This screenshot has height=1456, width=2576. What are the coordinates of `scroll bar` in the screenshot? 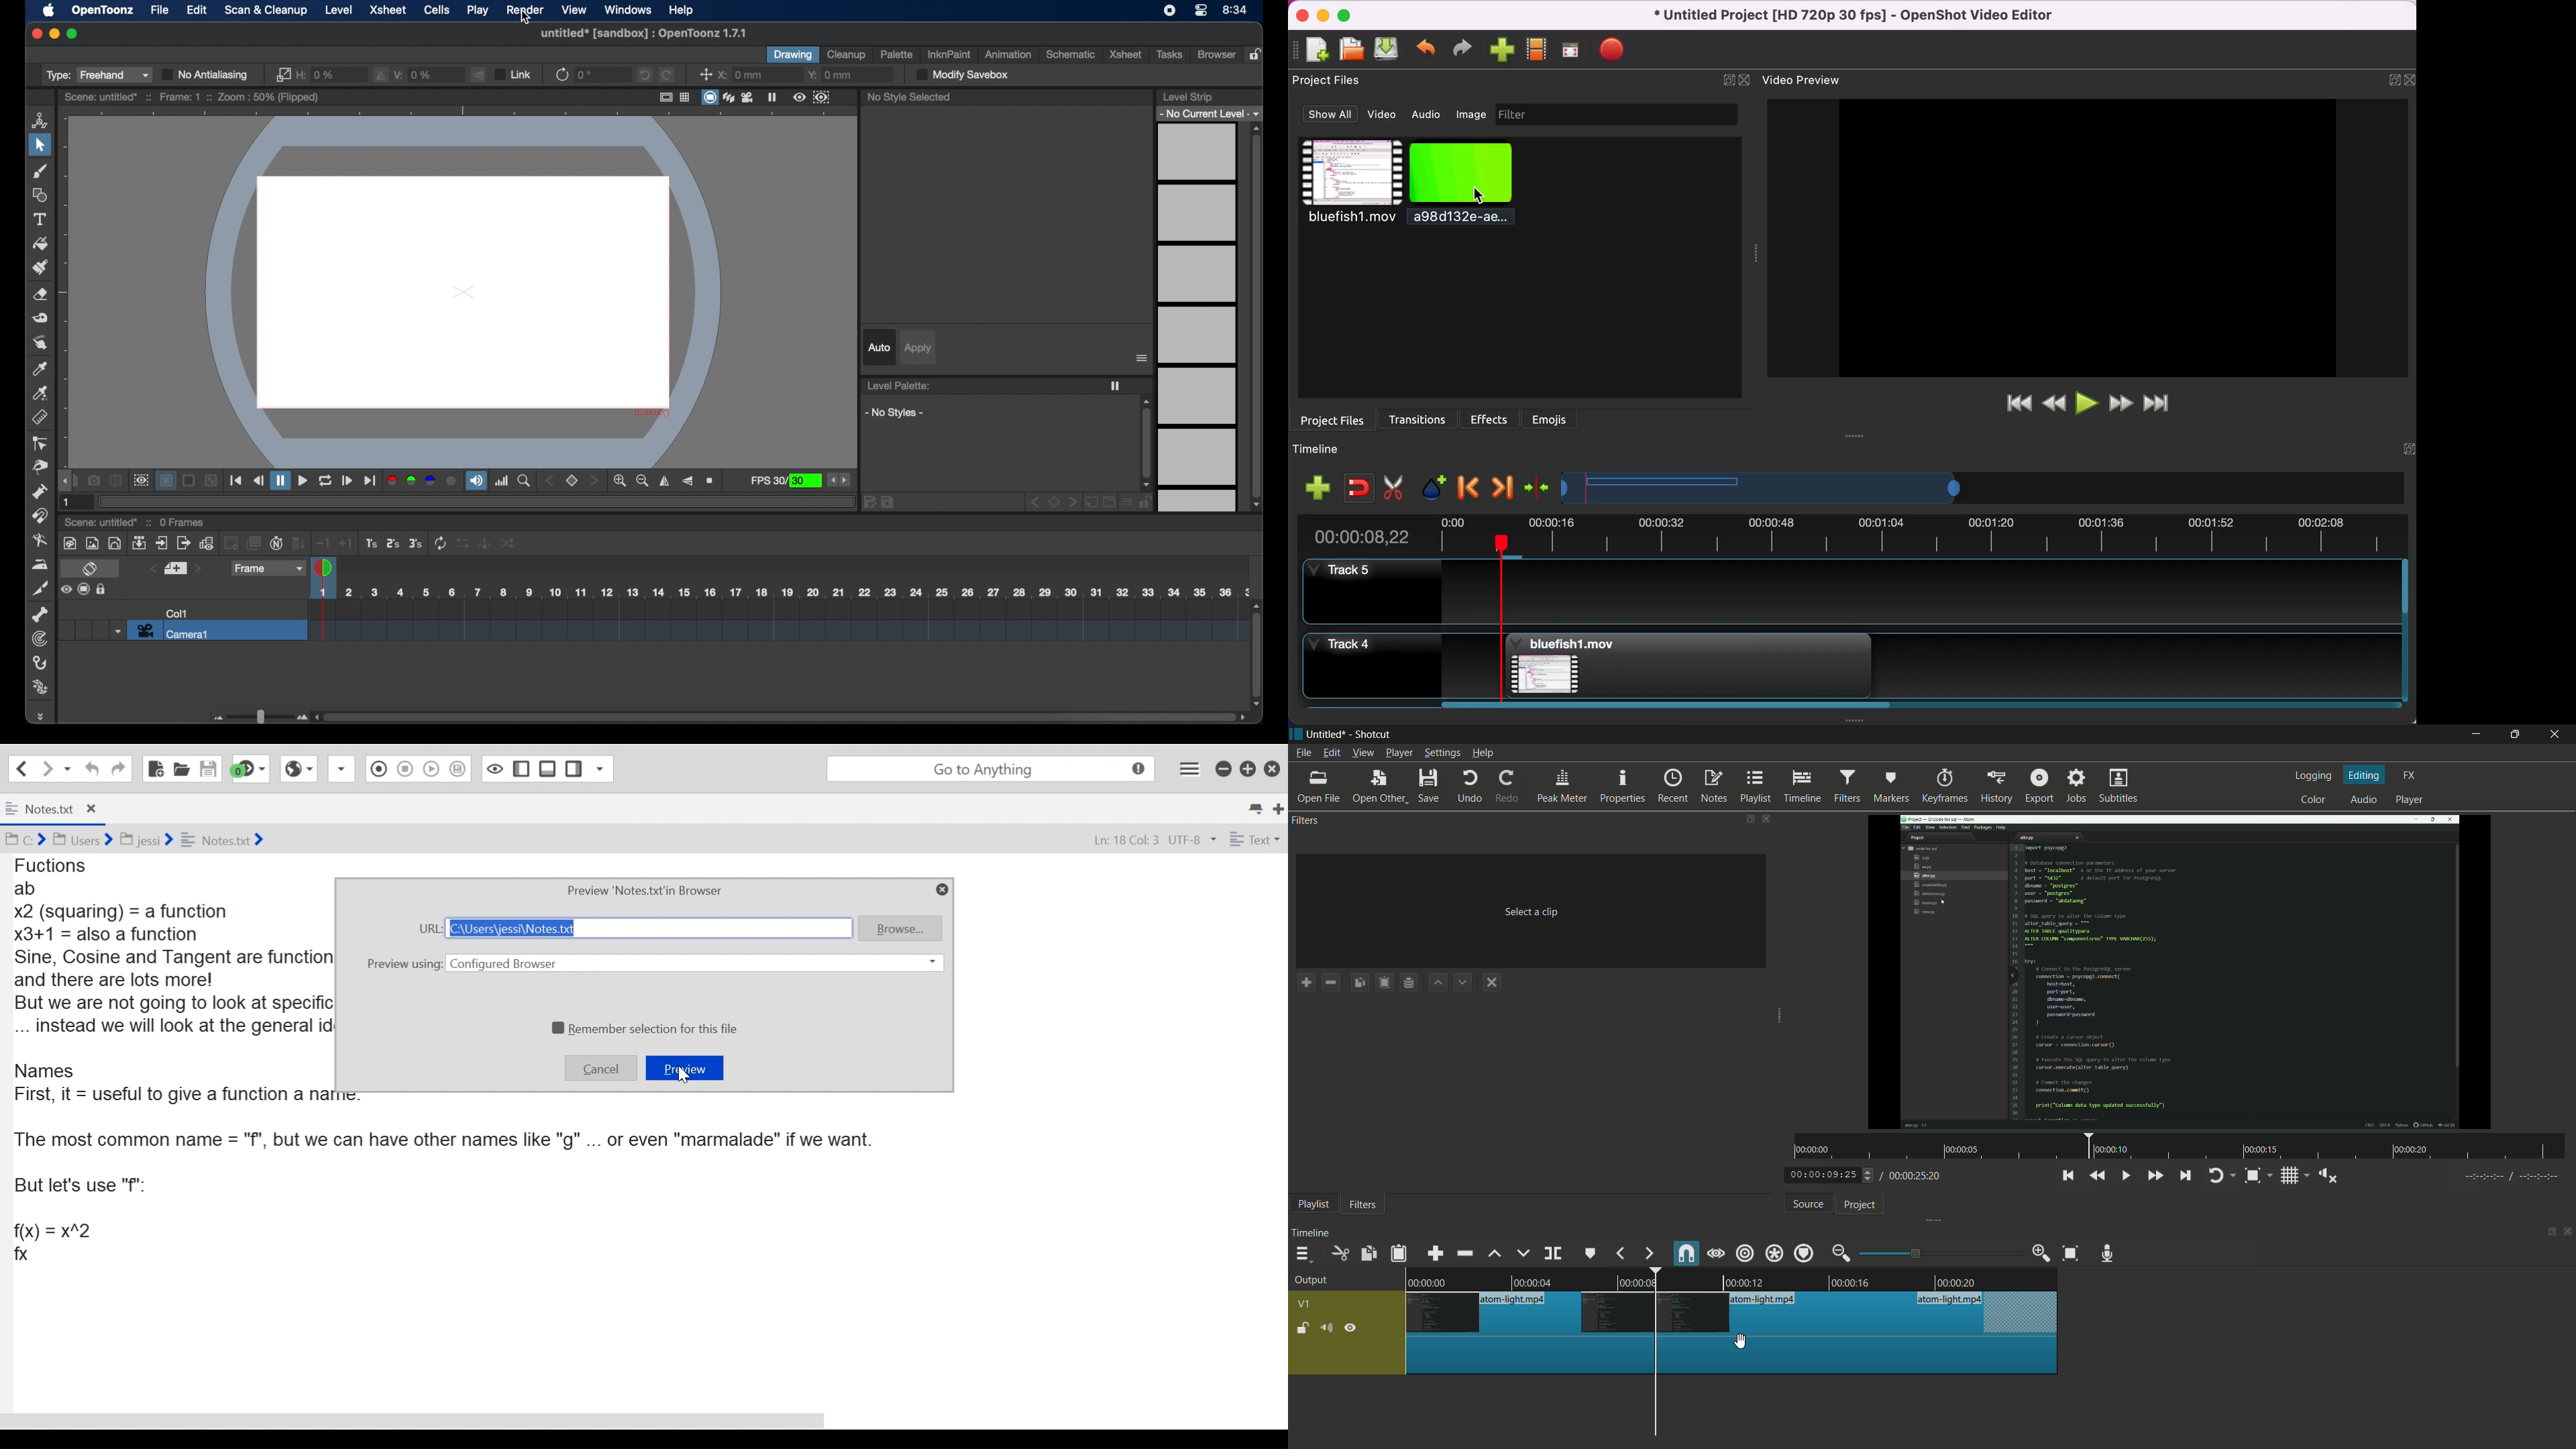 It's located at (1660, 708).